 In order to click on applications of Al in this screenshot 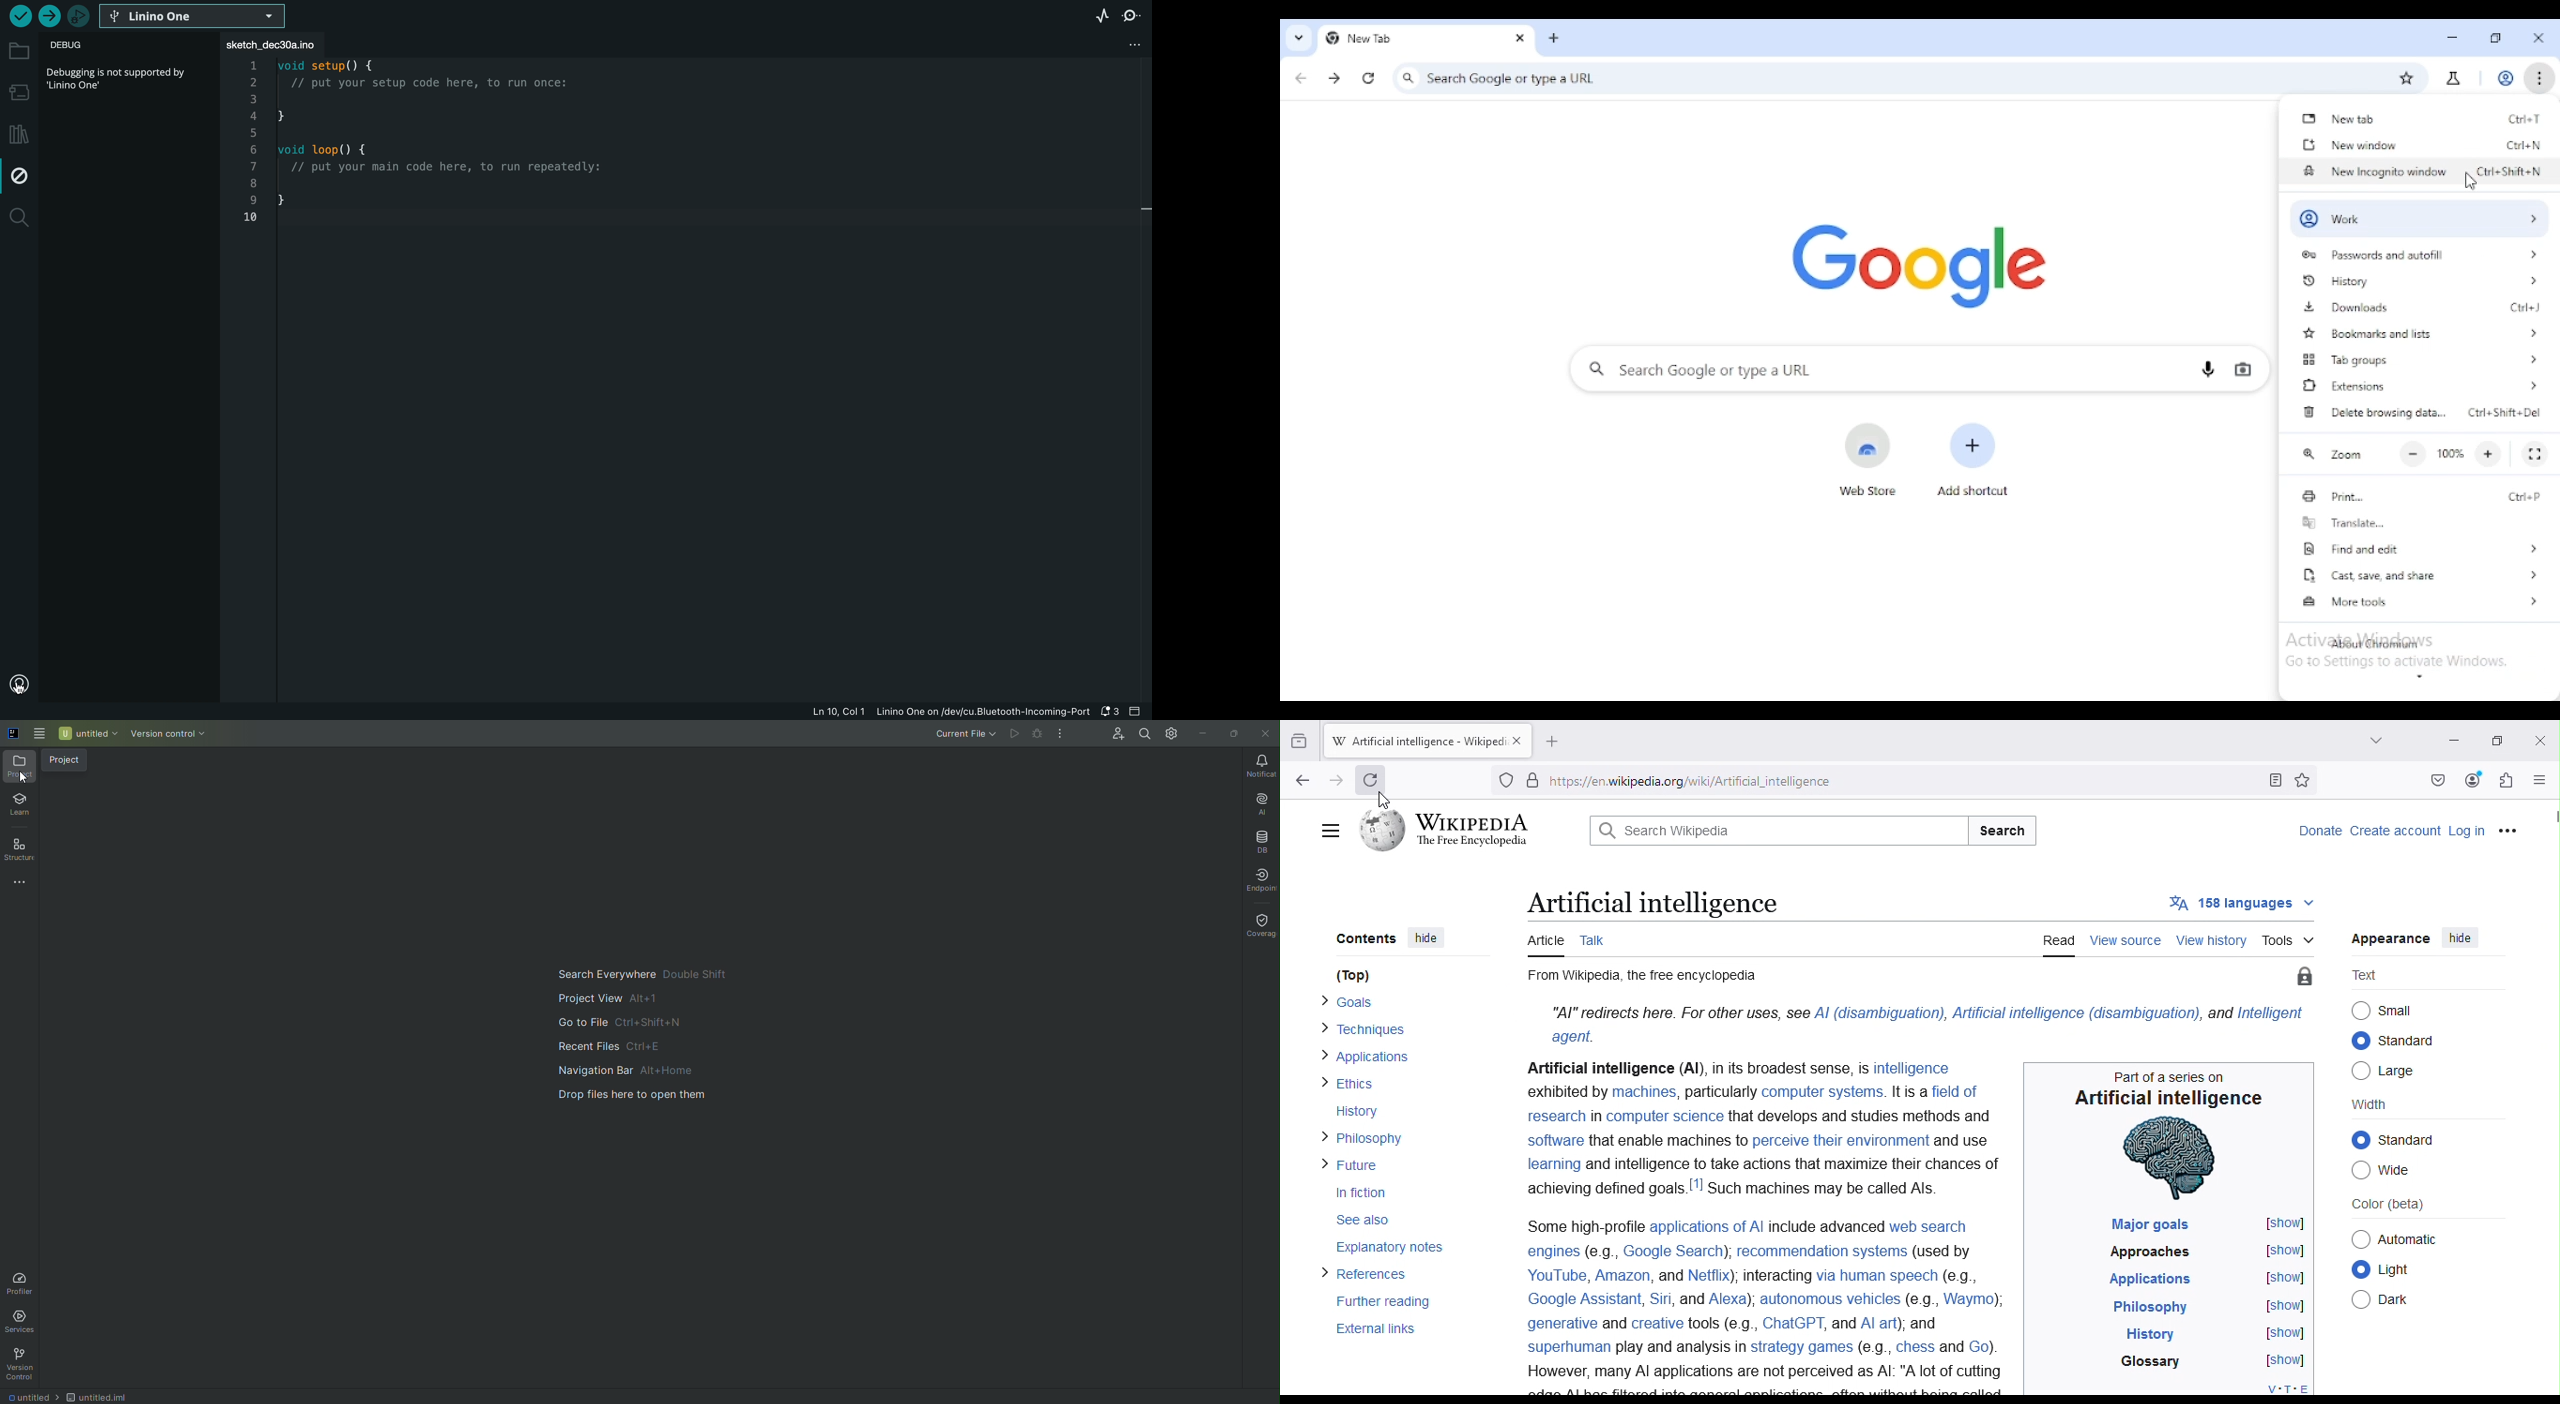, I will do `click(1707, 1226)`.